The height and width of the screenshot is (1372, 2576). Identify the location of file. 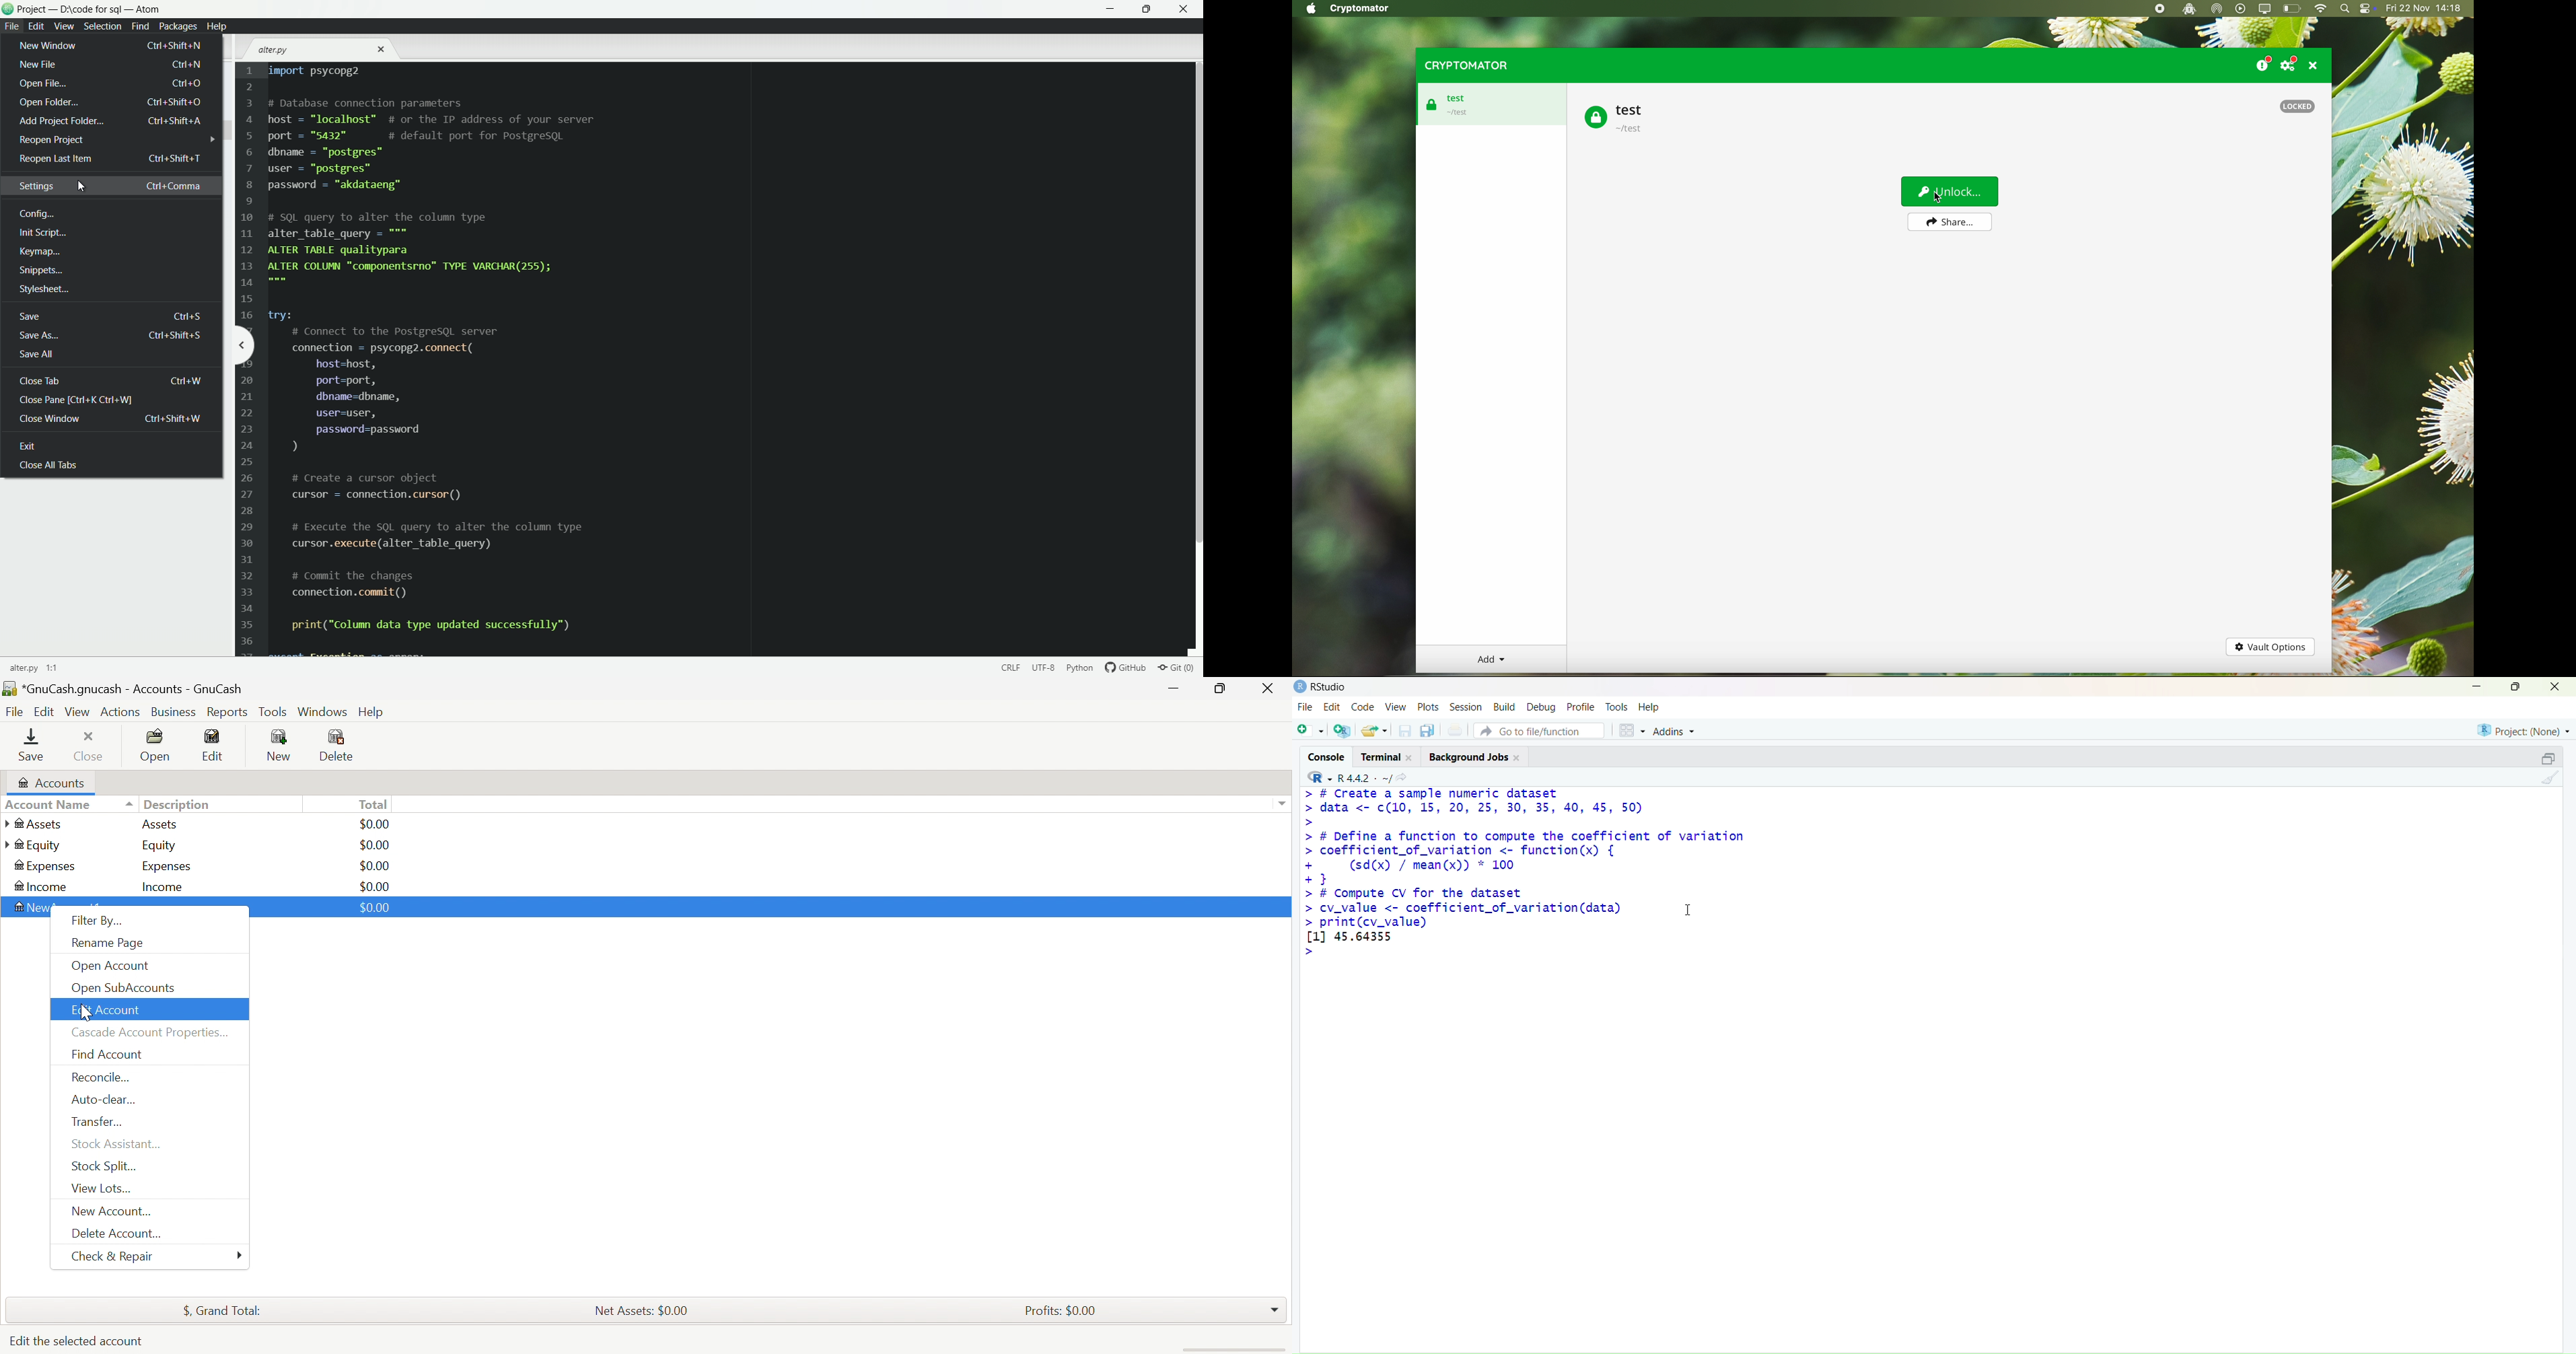
(1304, 706).